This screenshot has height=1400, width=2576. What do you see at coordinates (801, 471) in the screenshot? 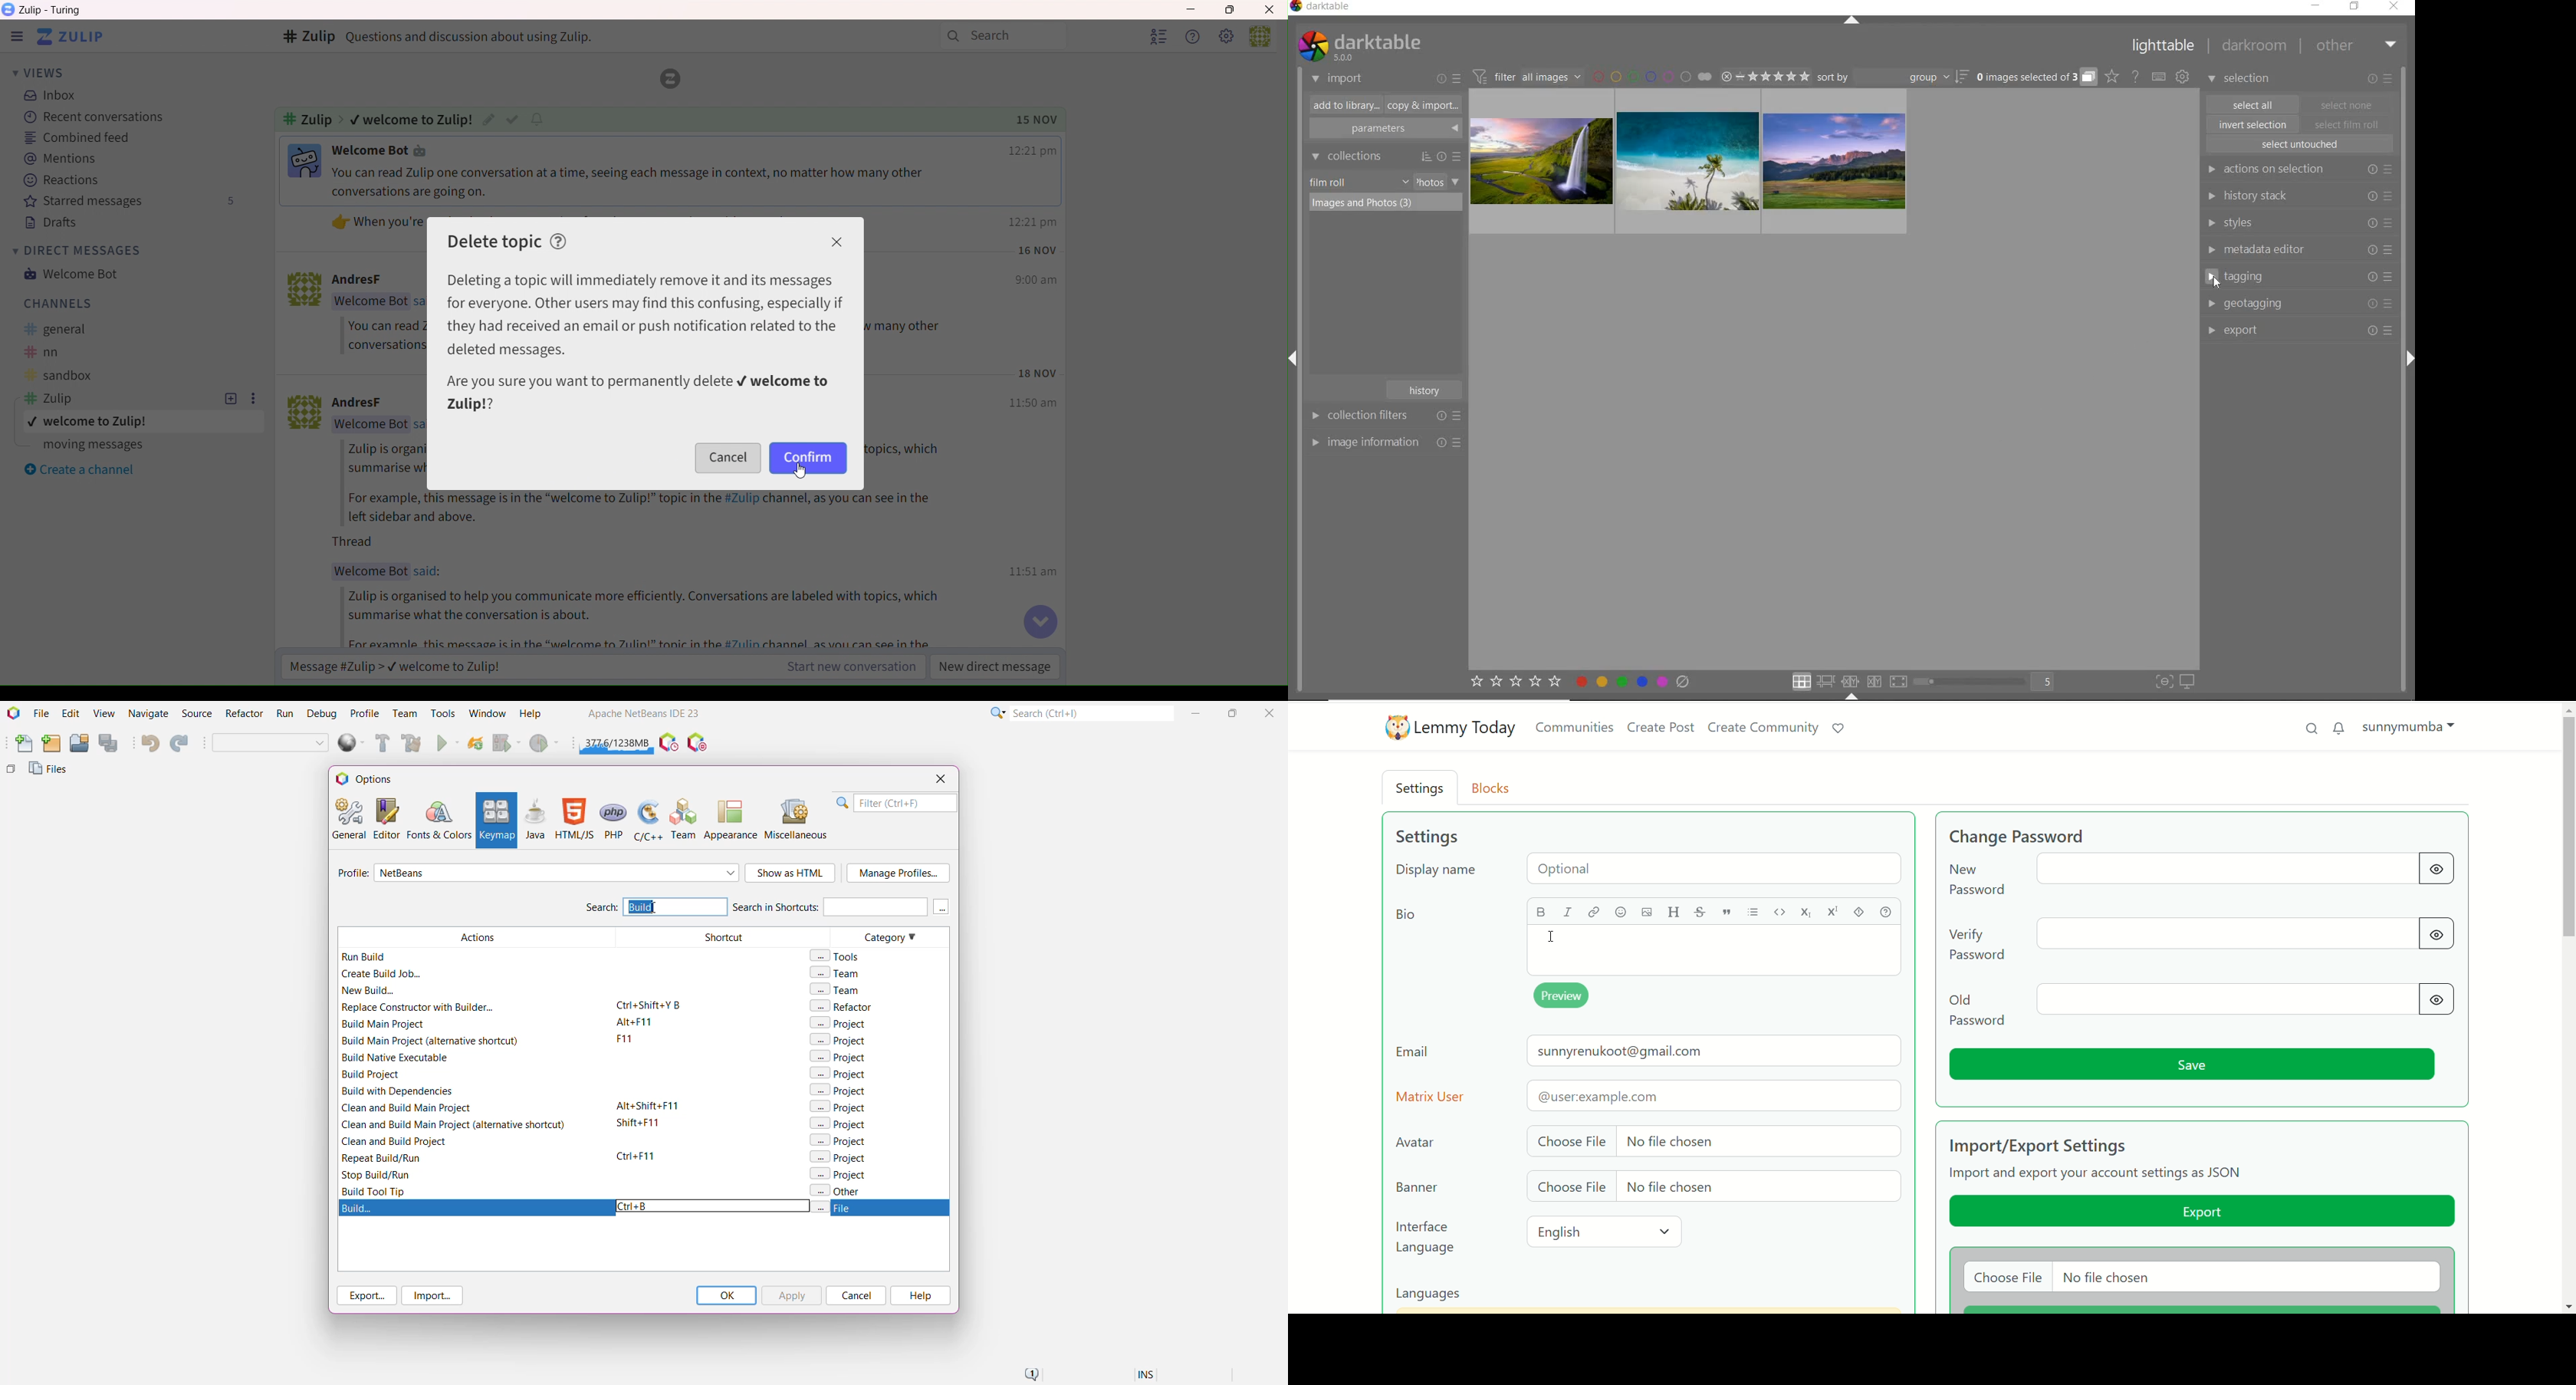
I see `Cursor` at bounding box center [801, 471].